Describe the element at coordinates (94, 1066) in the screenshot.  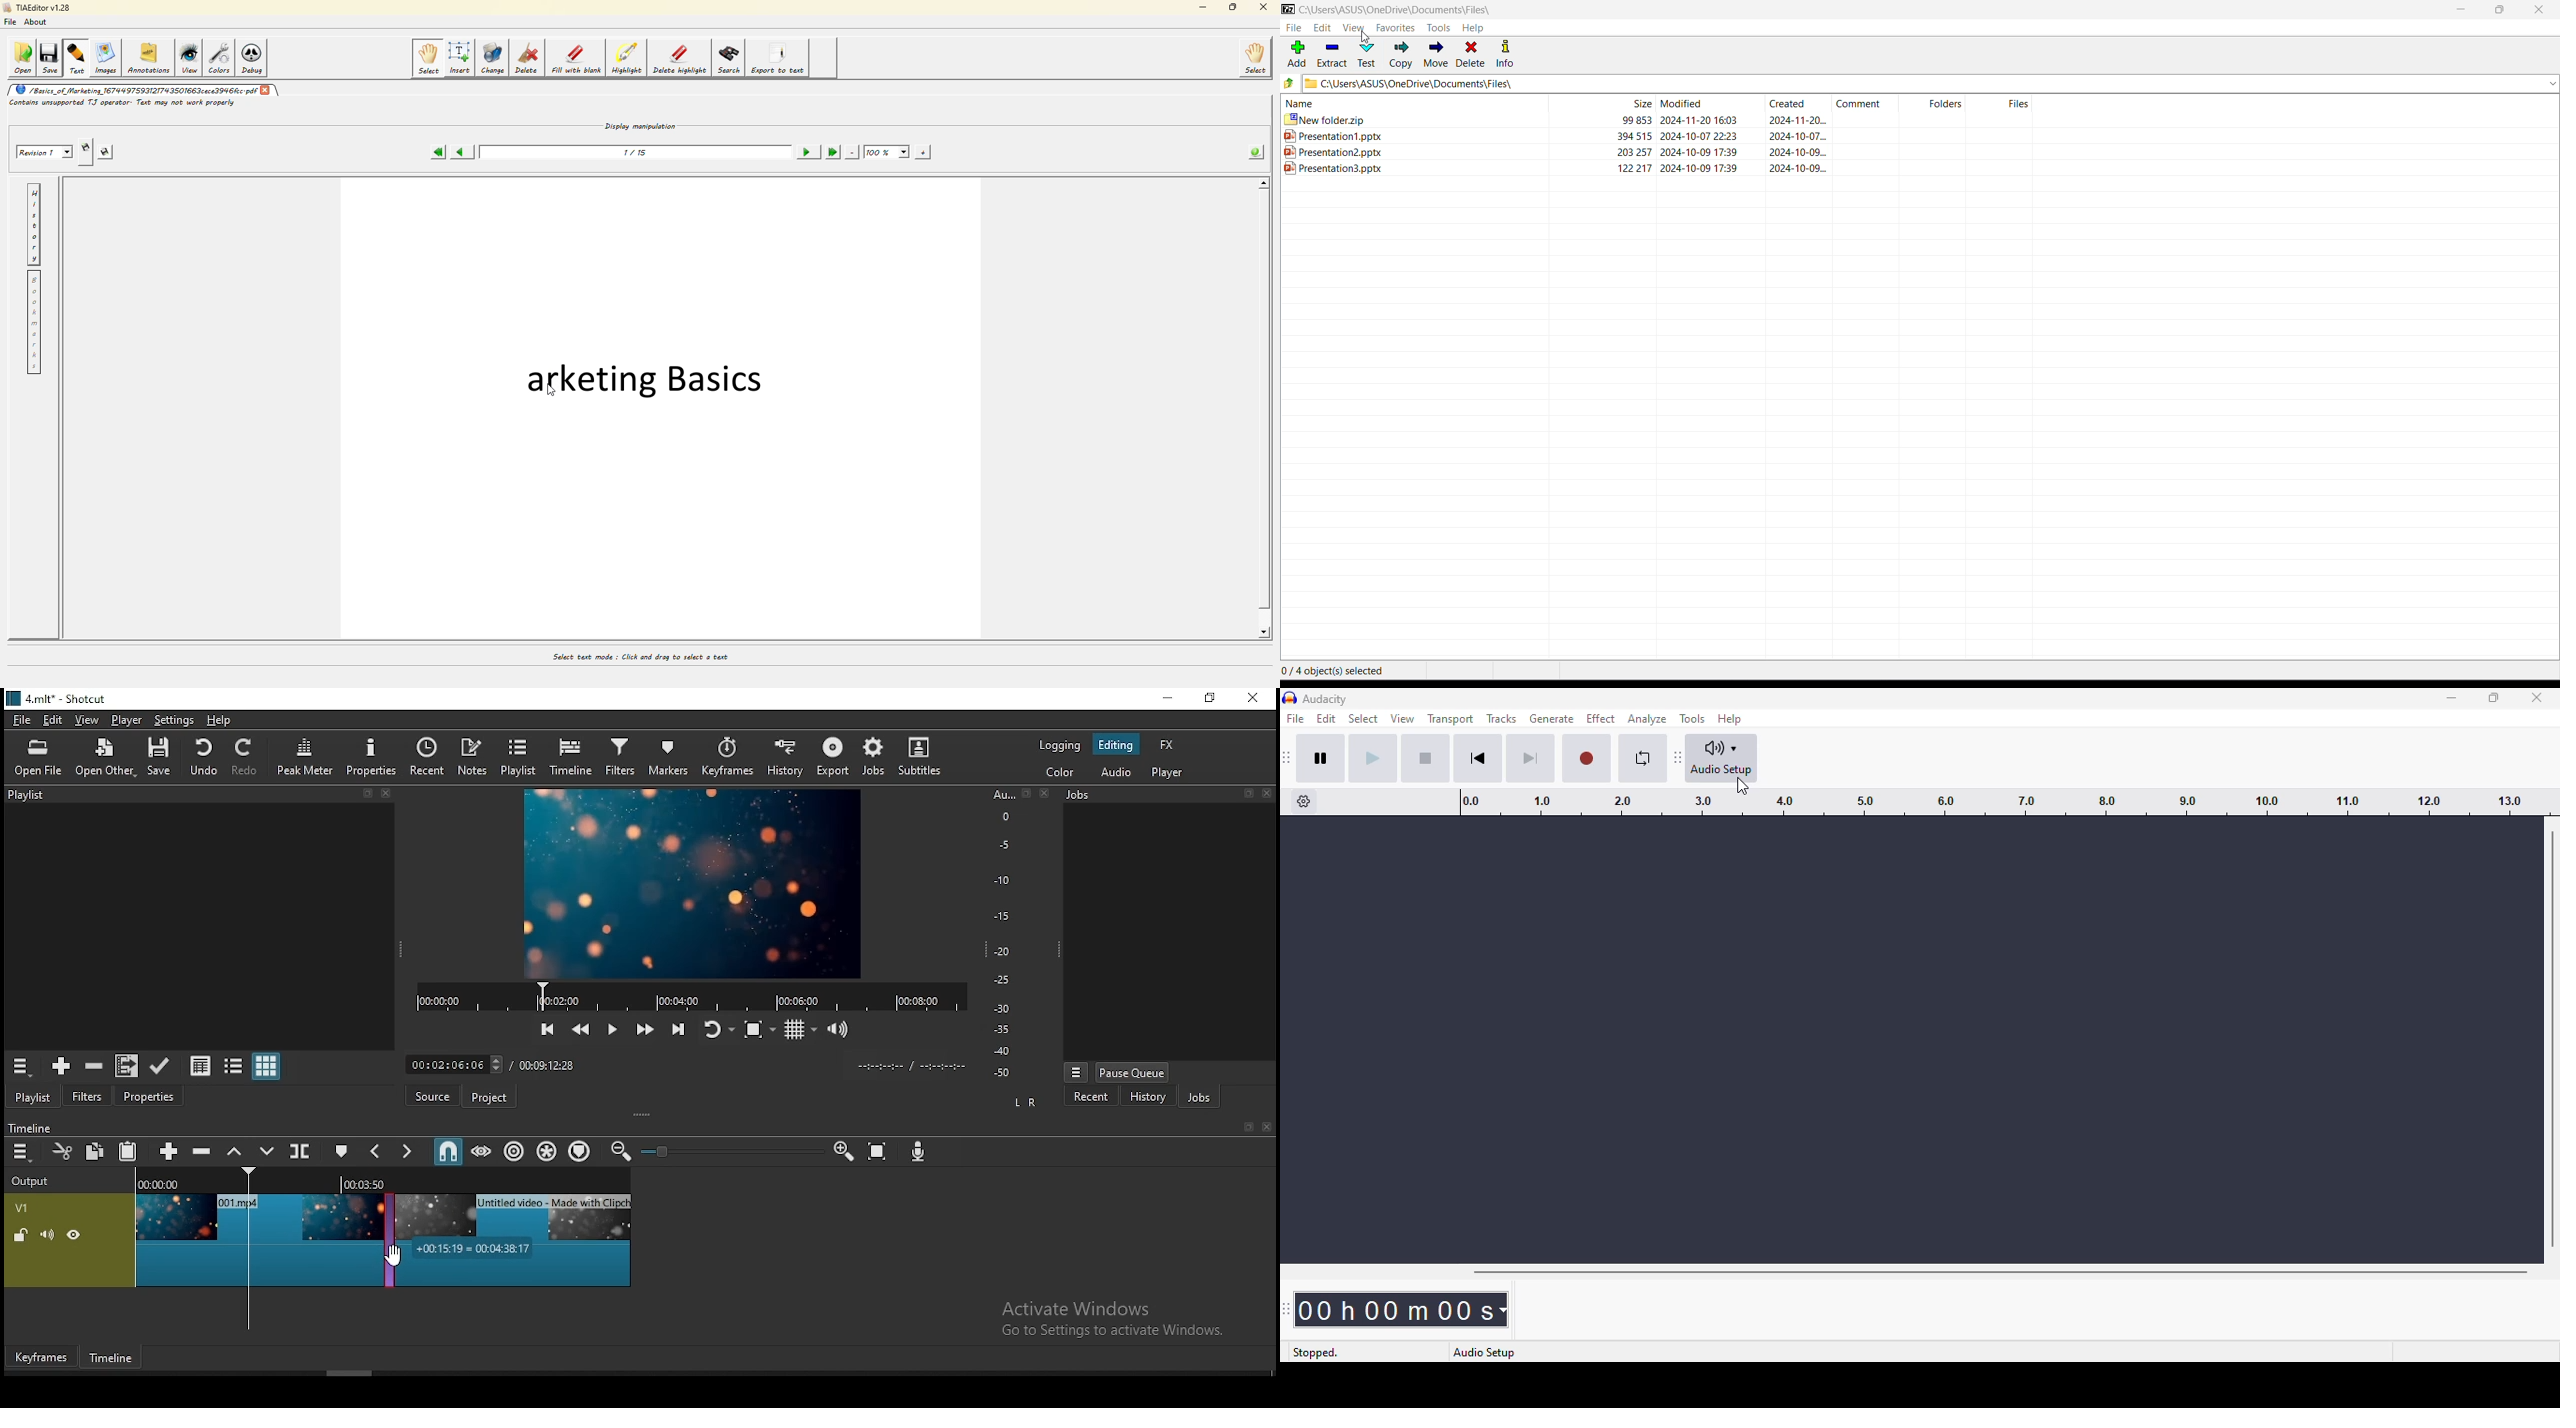
I see `remove cut` at that location.